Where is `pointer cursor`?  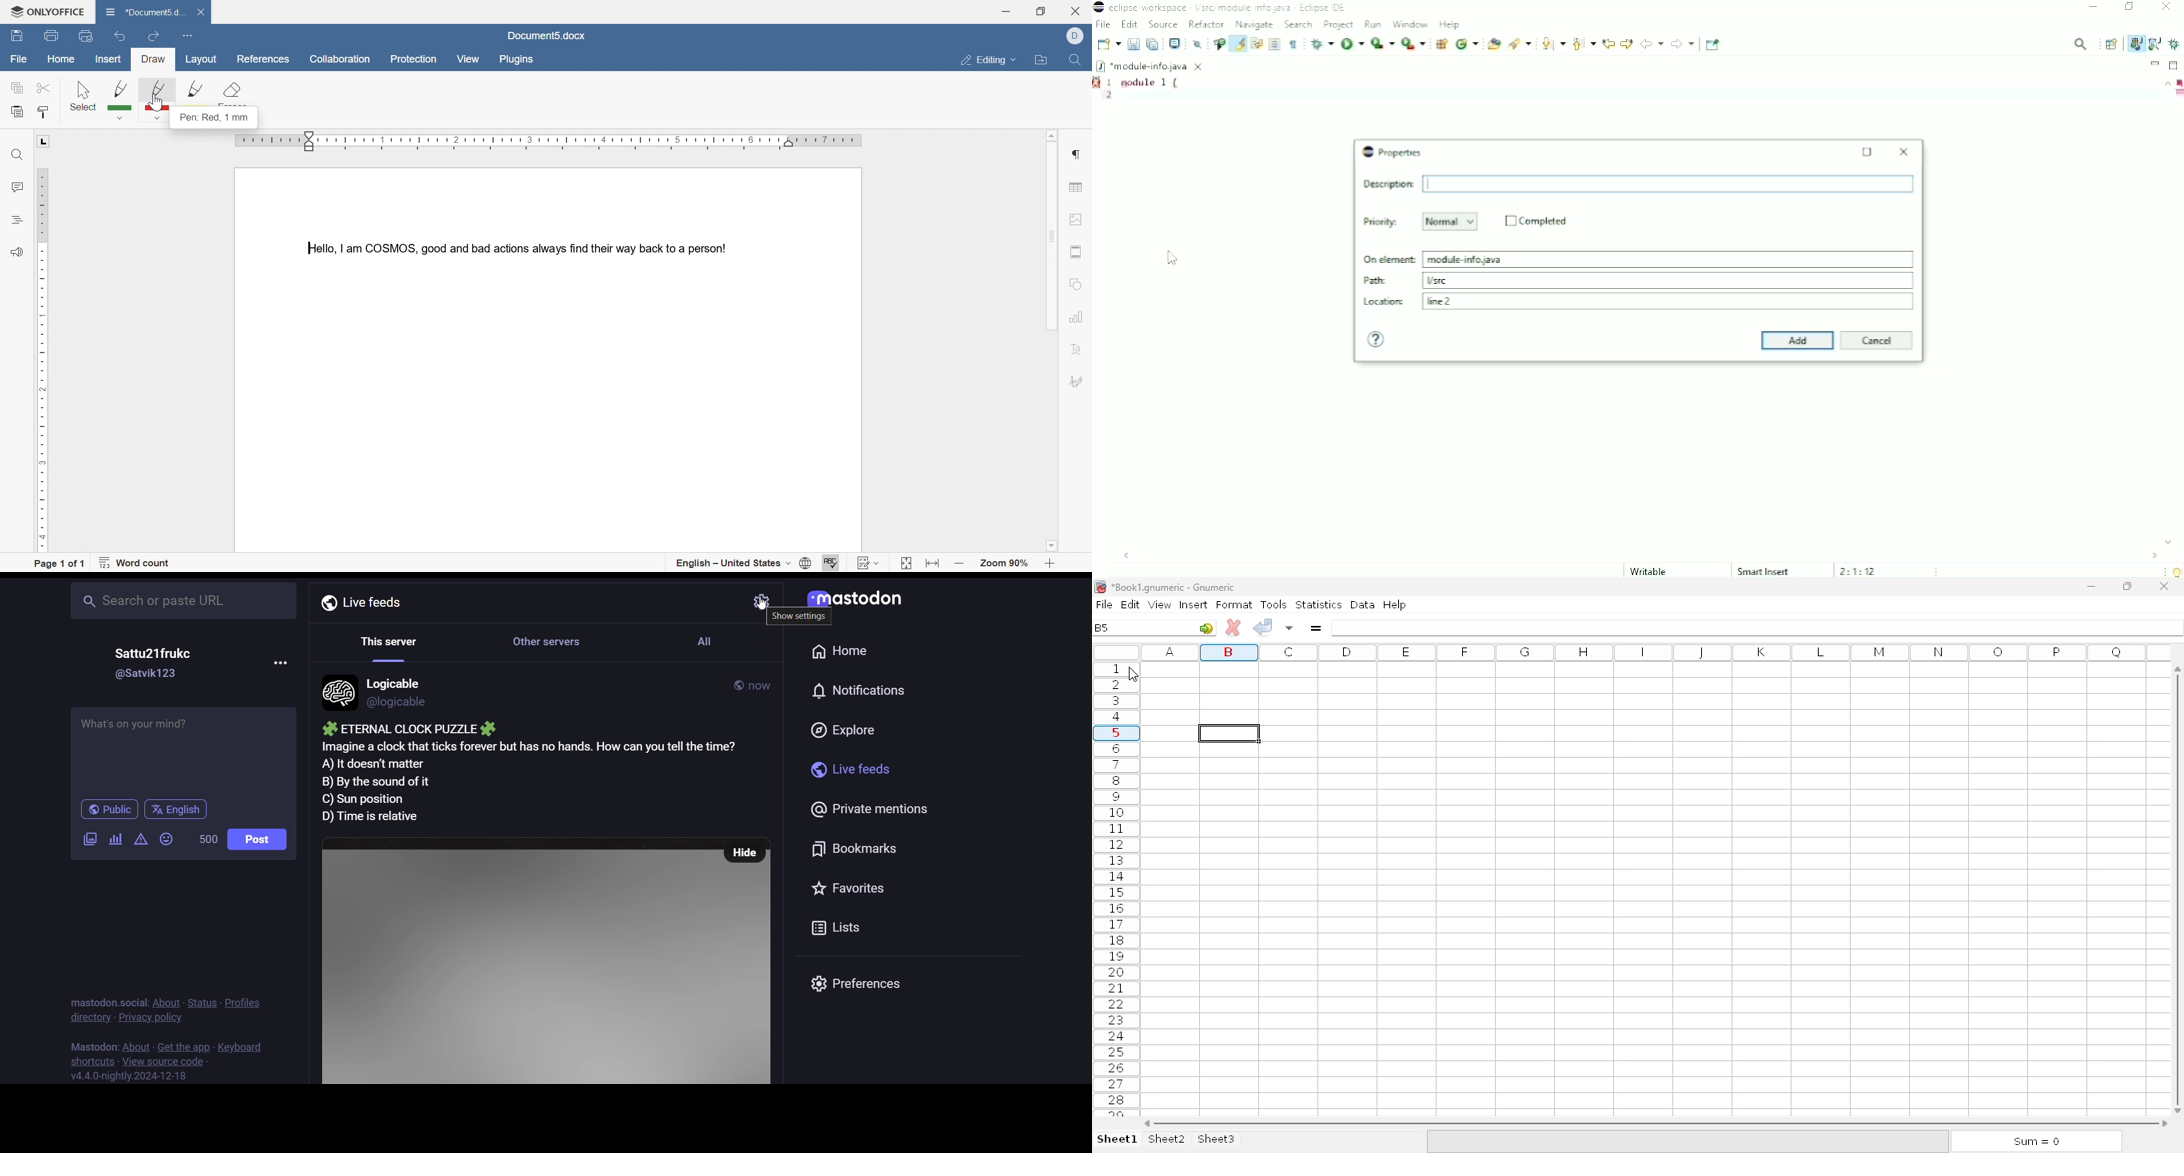 pointer cursor is located at coordinates (156, 108).